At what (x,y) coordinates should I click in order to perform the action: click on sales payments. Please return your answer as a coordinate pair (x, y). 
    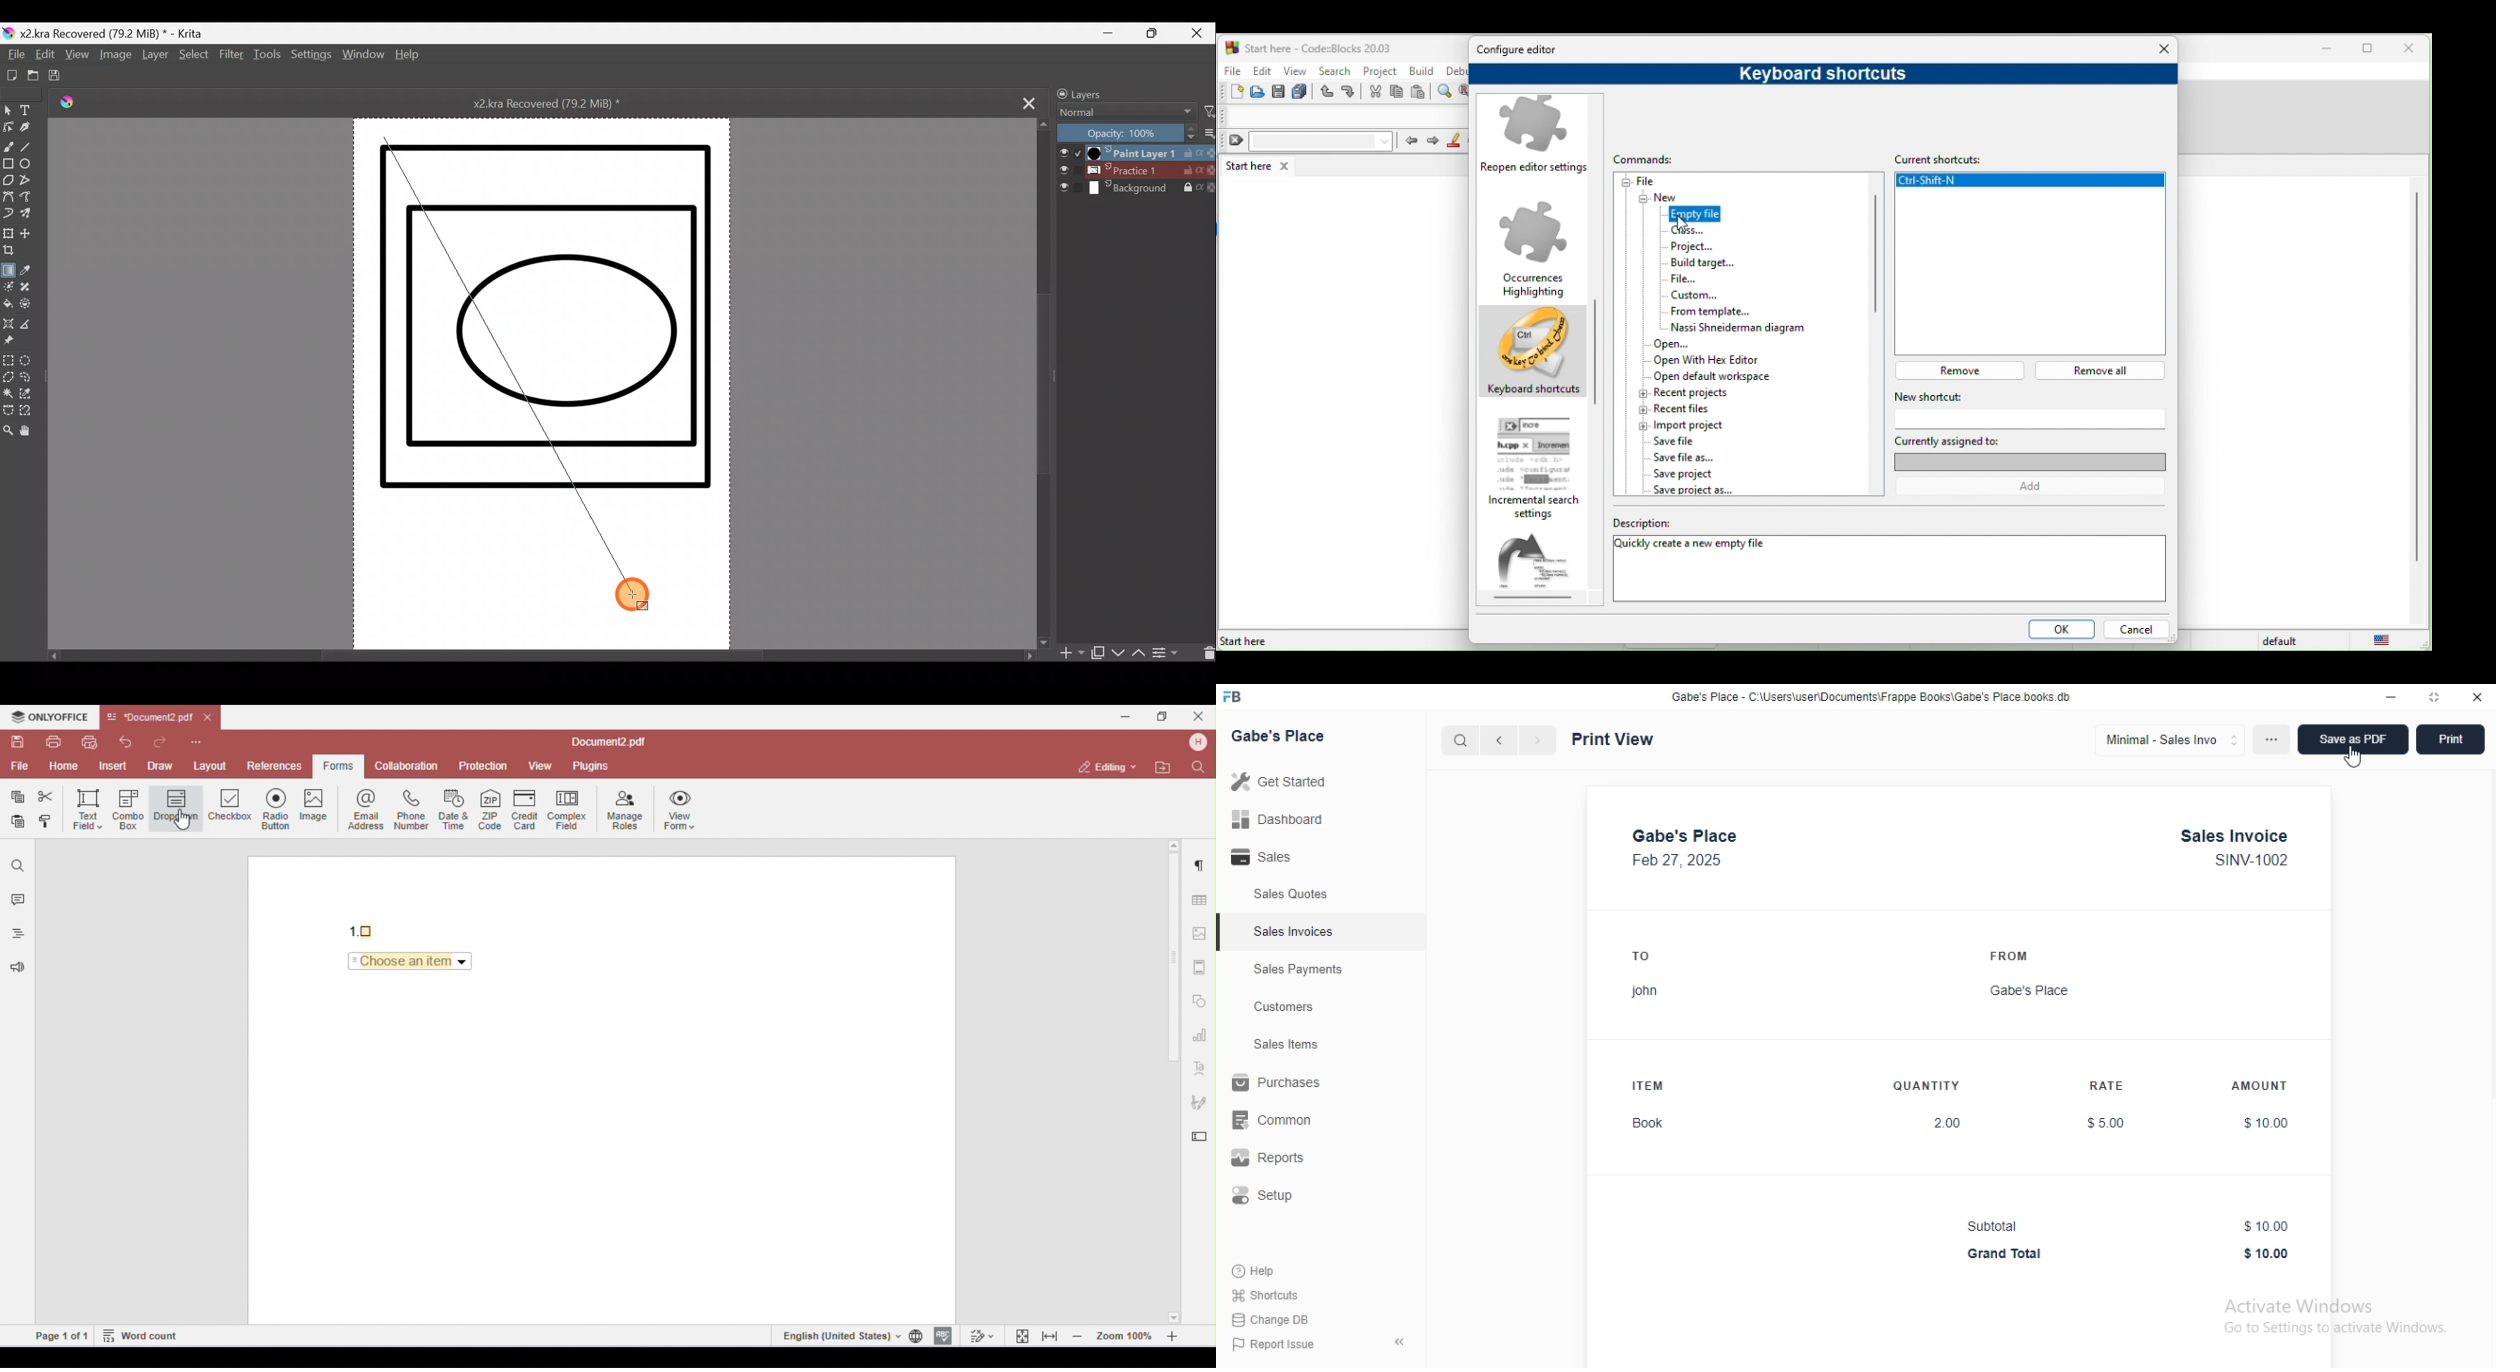
    Looking at the image, I should click on (1298, 969).